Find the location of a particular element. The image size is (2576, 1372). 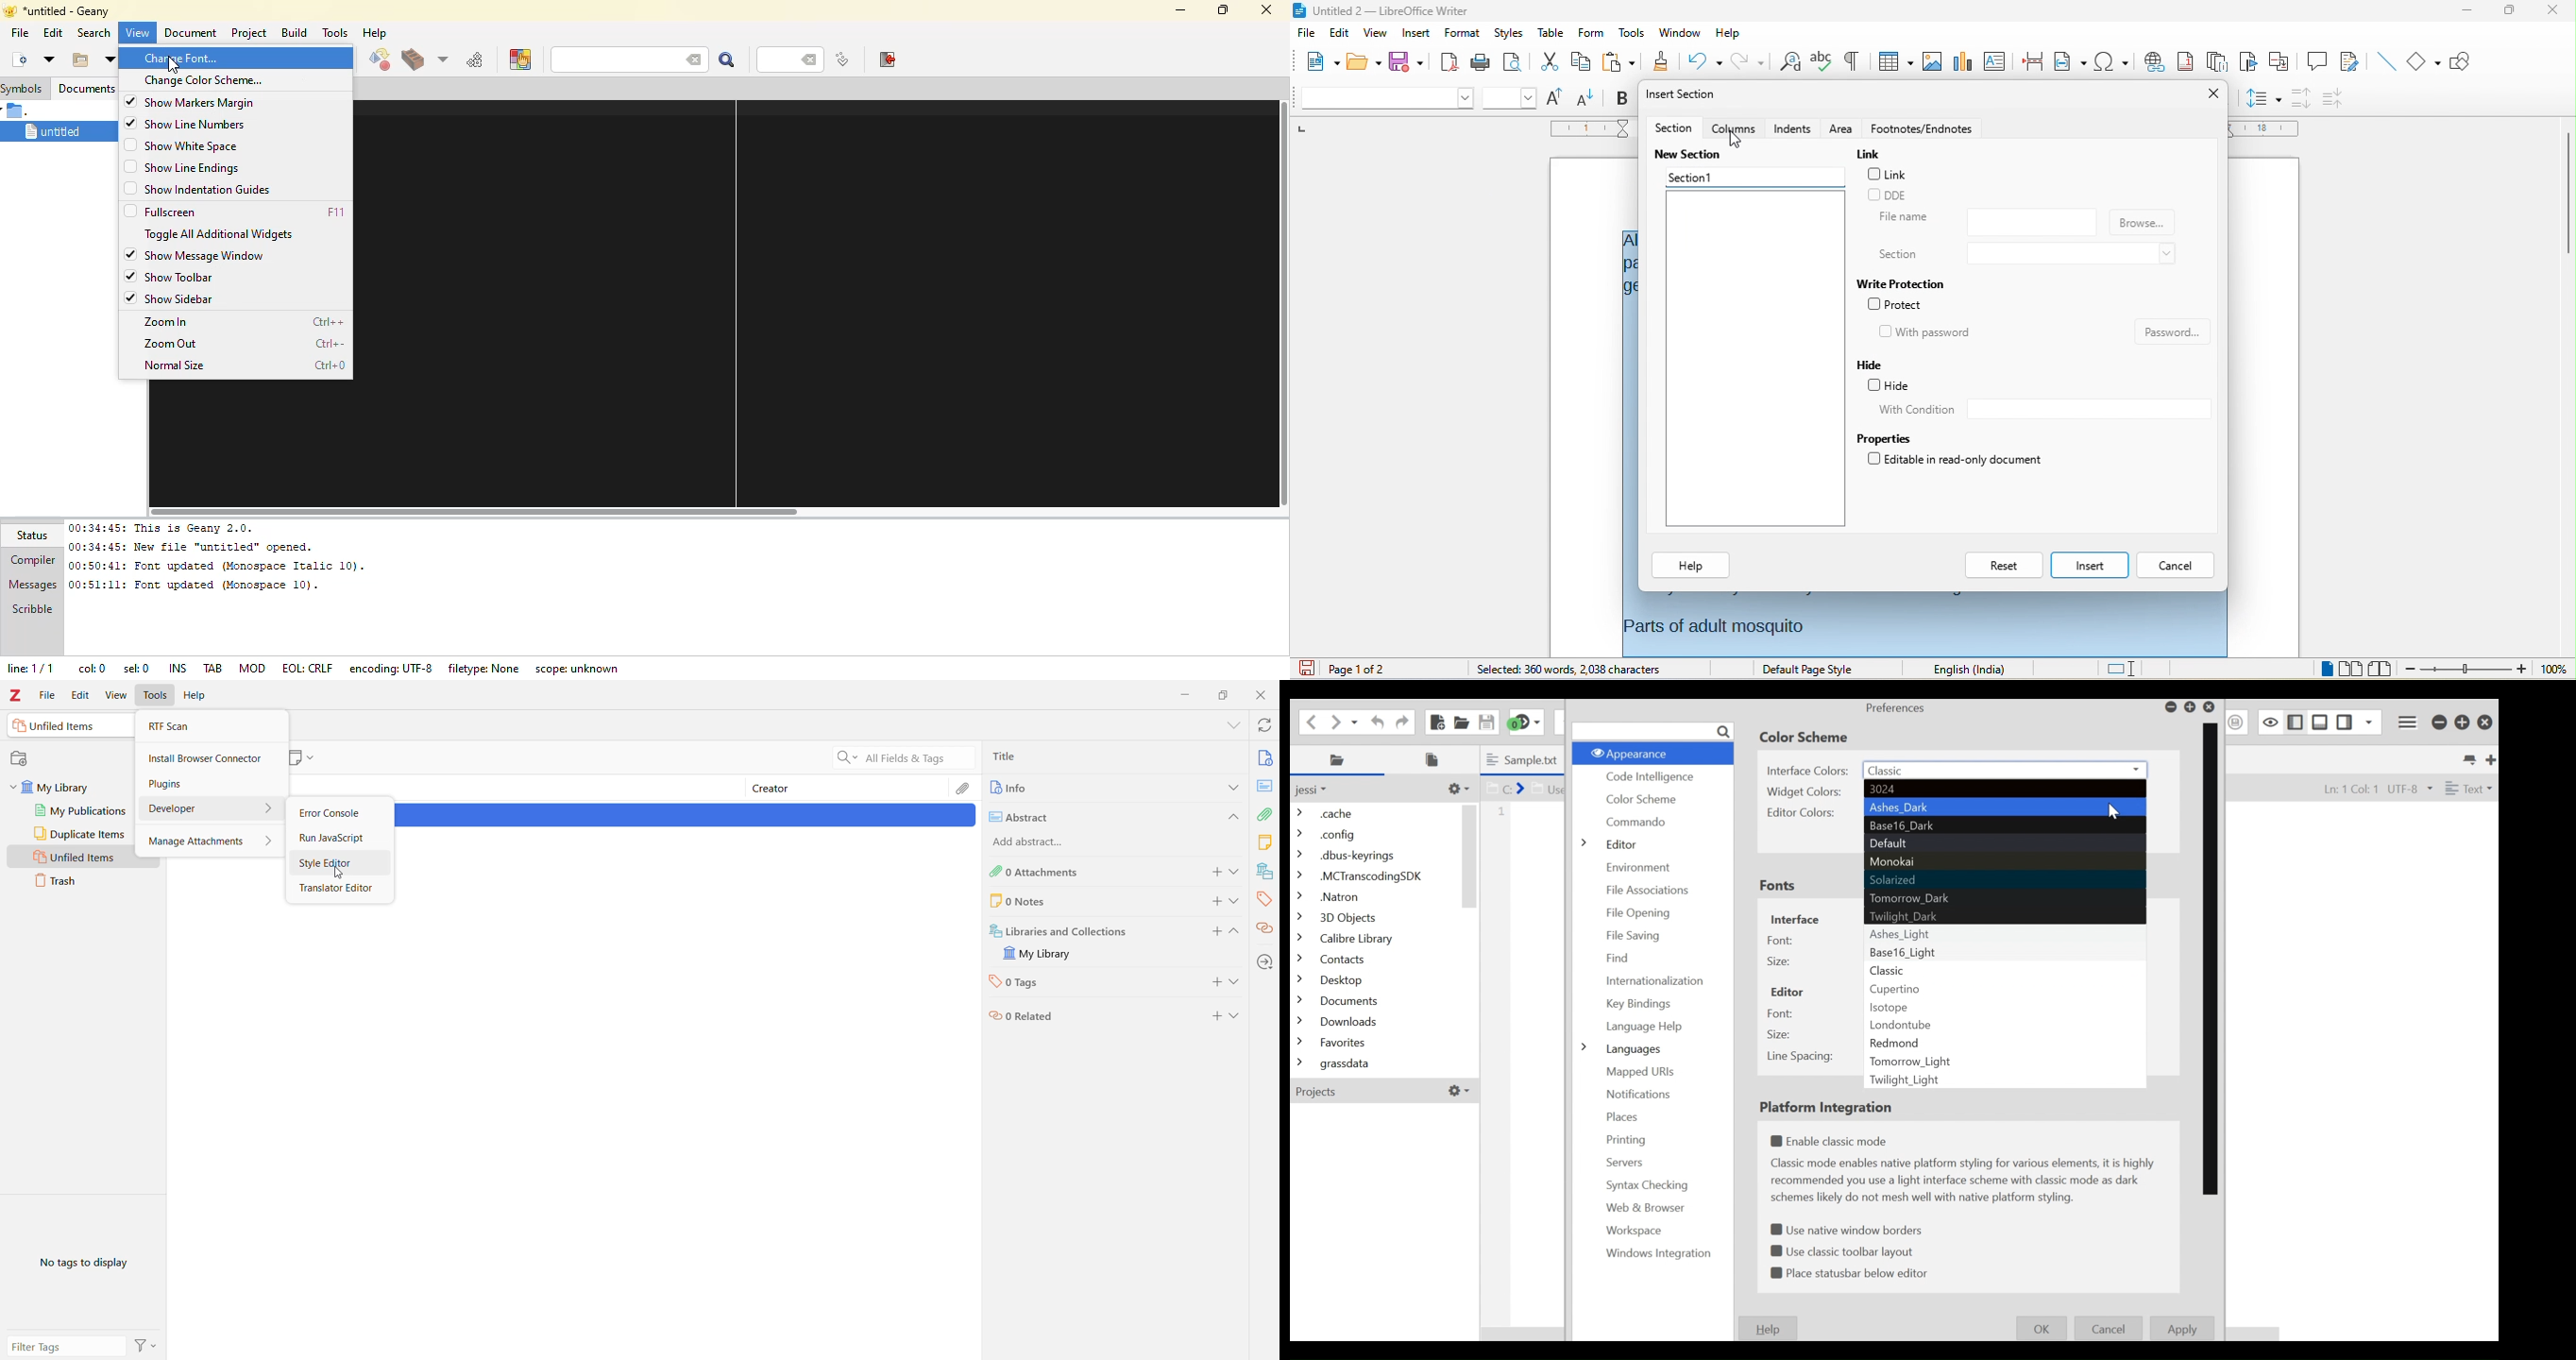

show draw function is located at coordinates (2461, 61).